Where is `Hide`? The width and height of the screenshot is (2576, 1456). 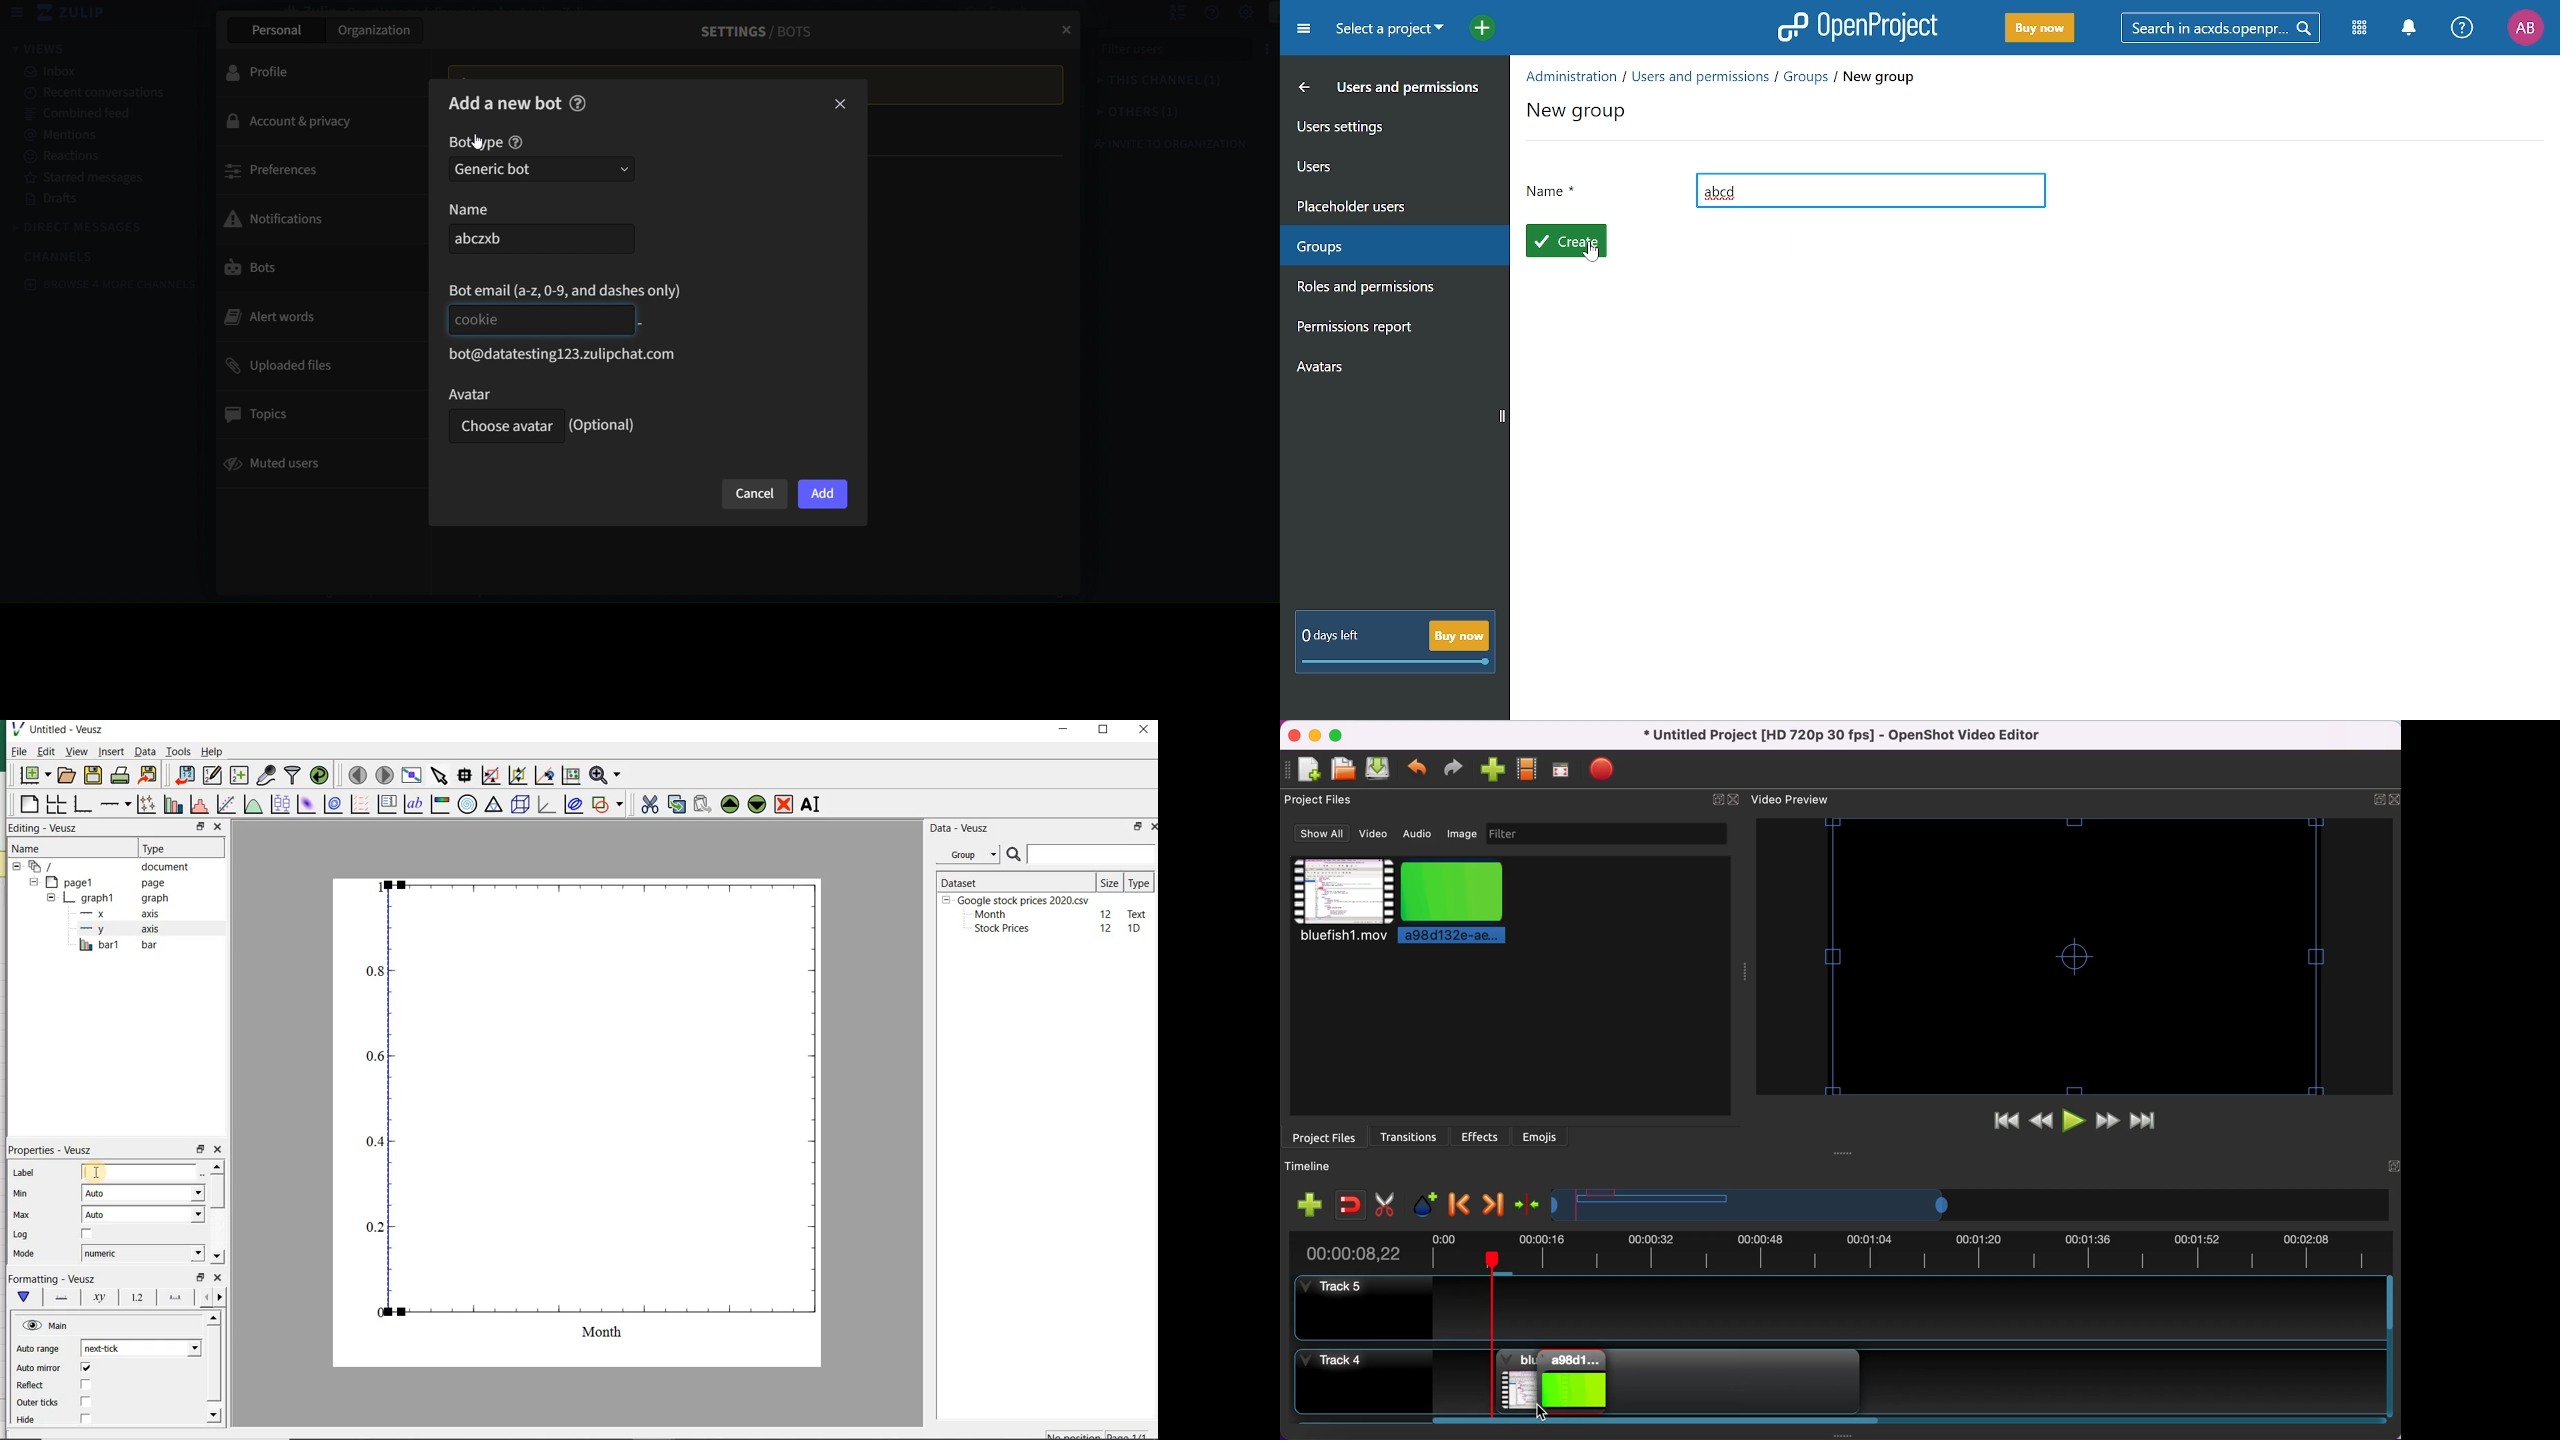
Hide is located at coordinates (29, 1423).